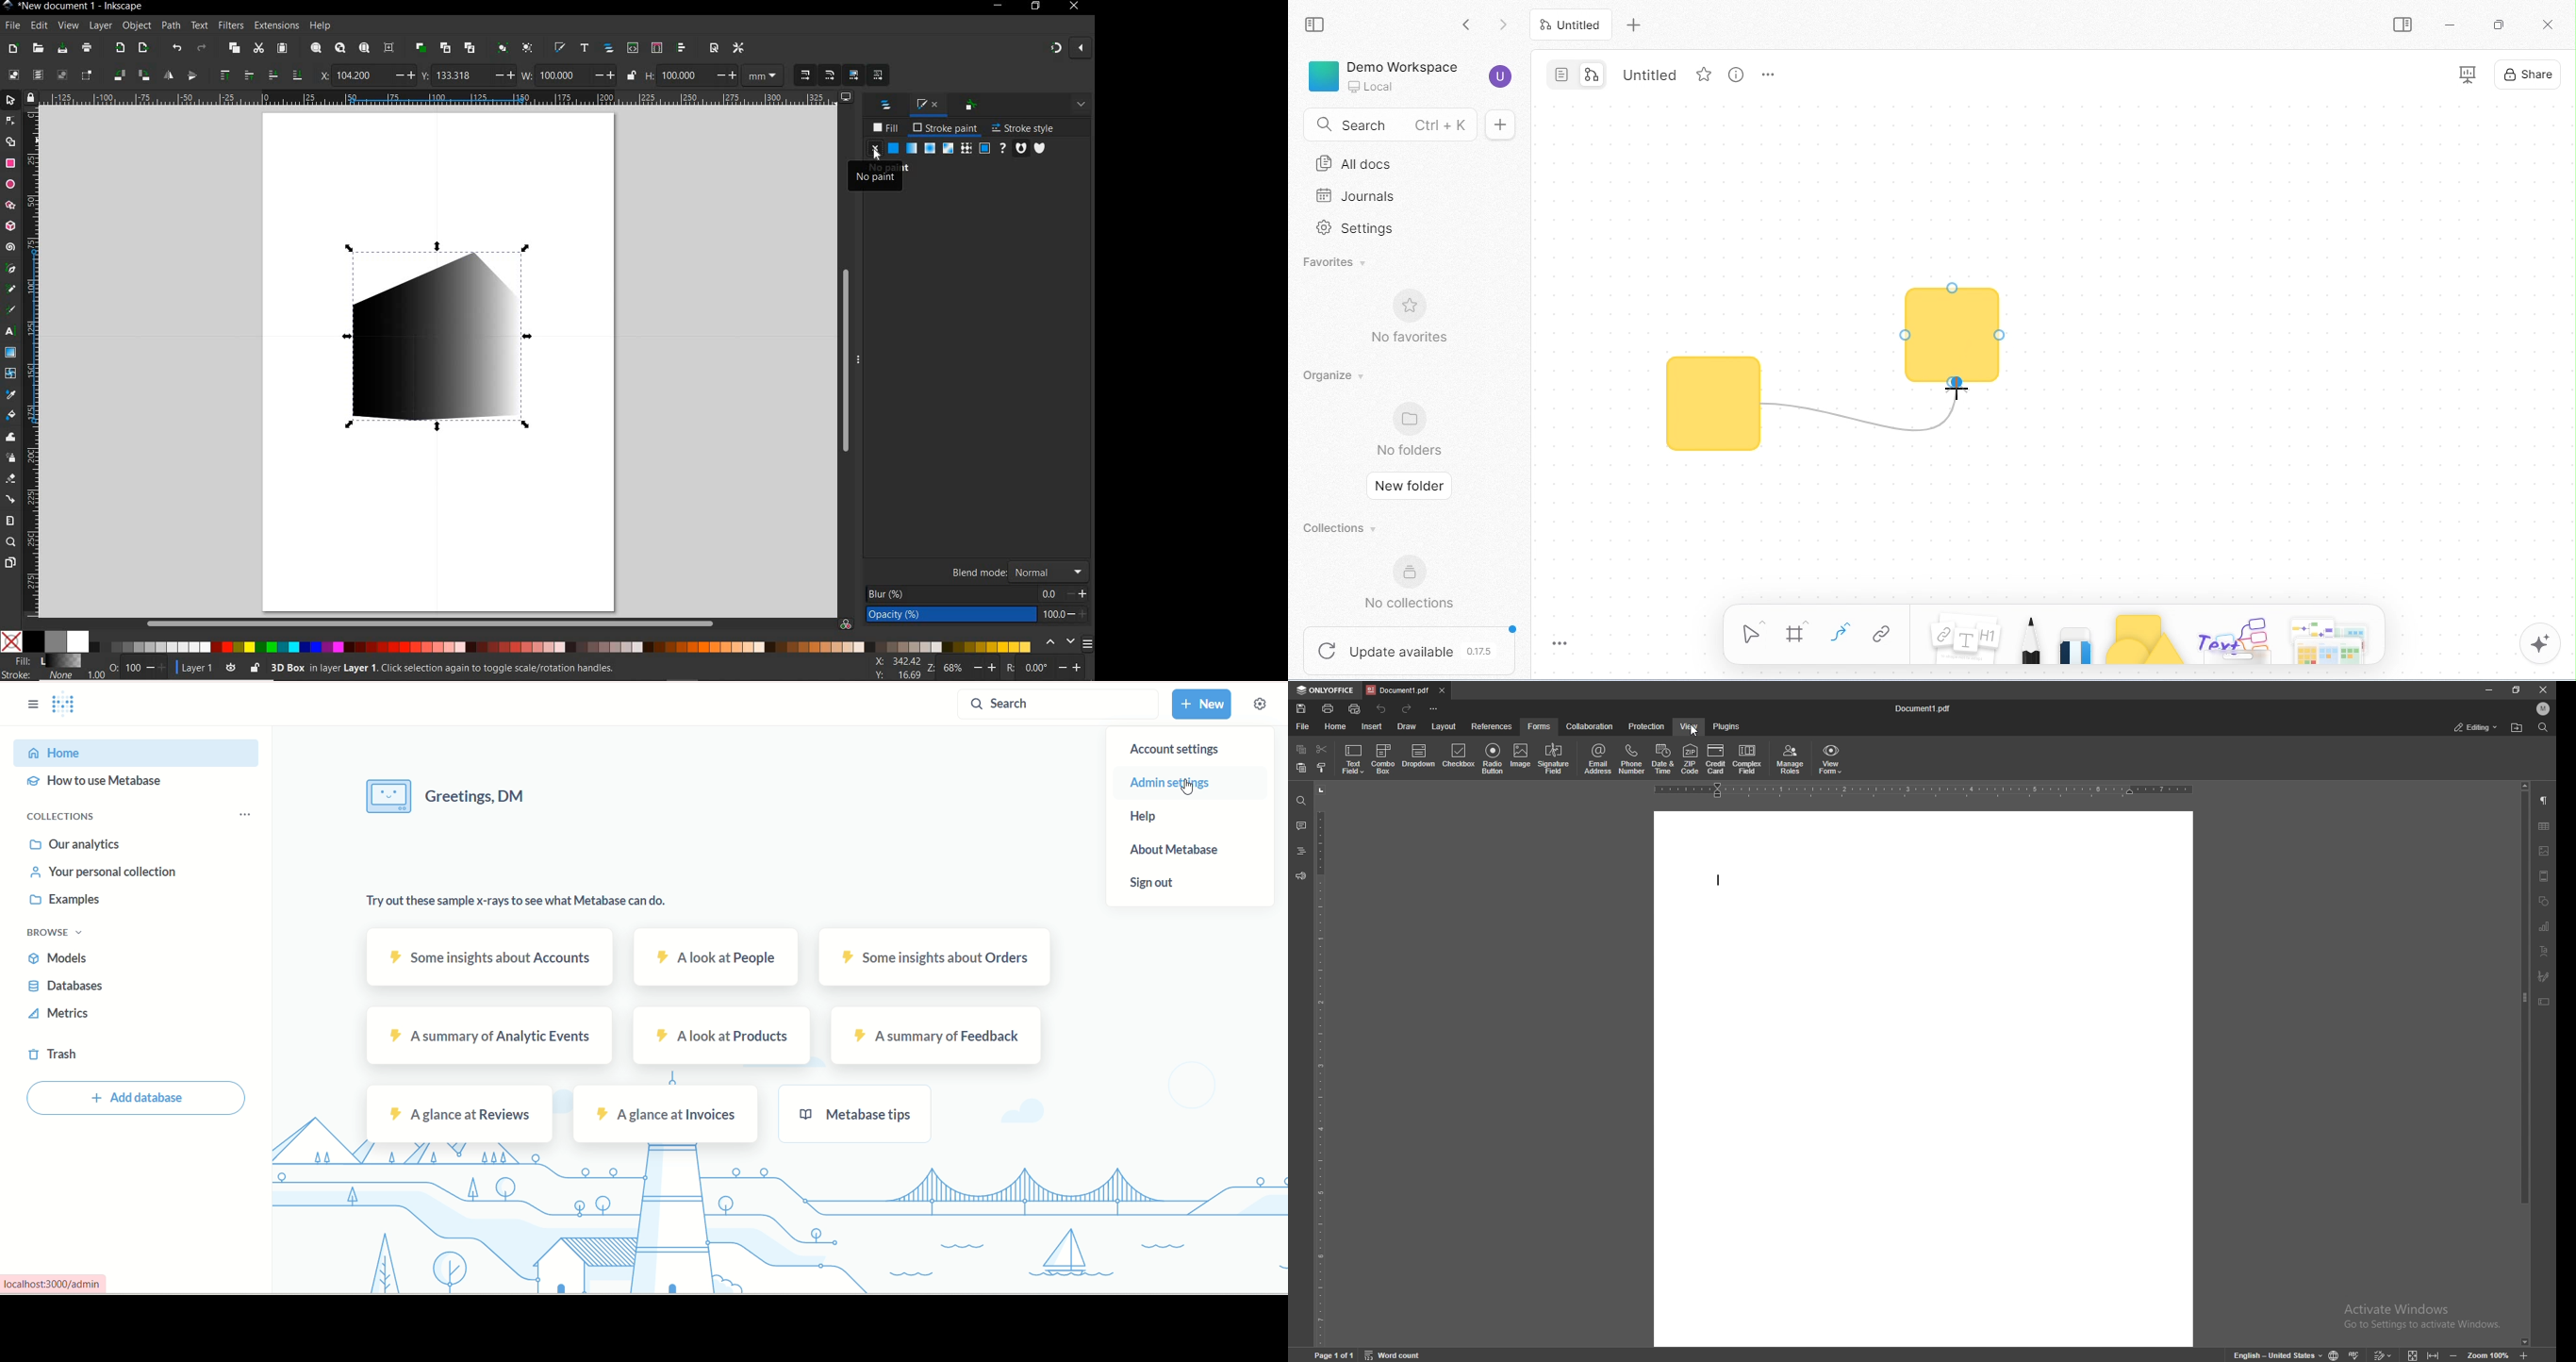 Image resolution: width=2576 pixels, height=1372 pixels. I want to click on SPIRAL TOOL, so click(12, 247).